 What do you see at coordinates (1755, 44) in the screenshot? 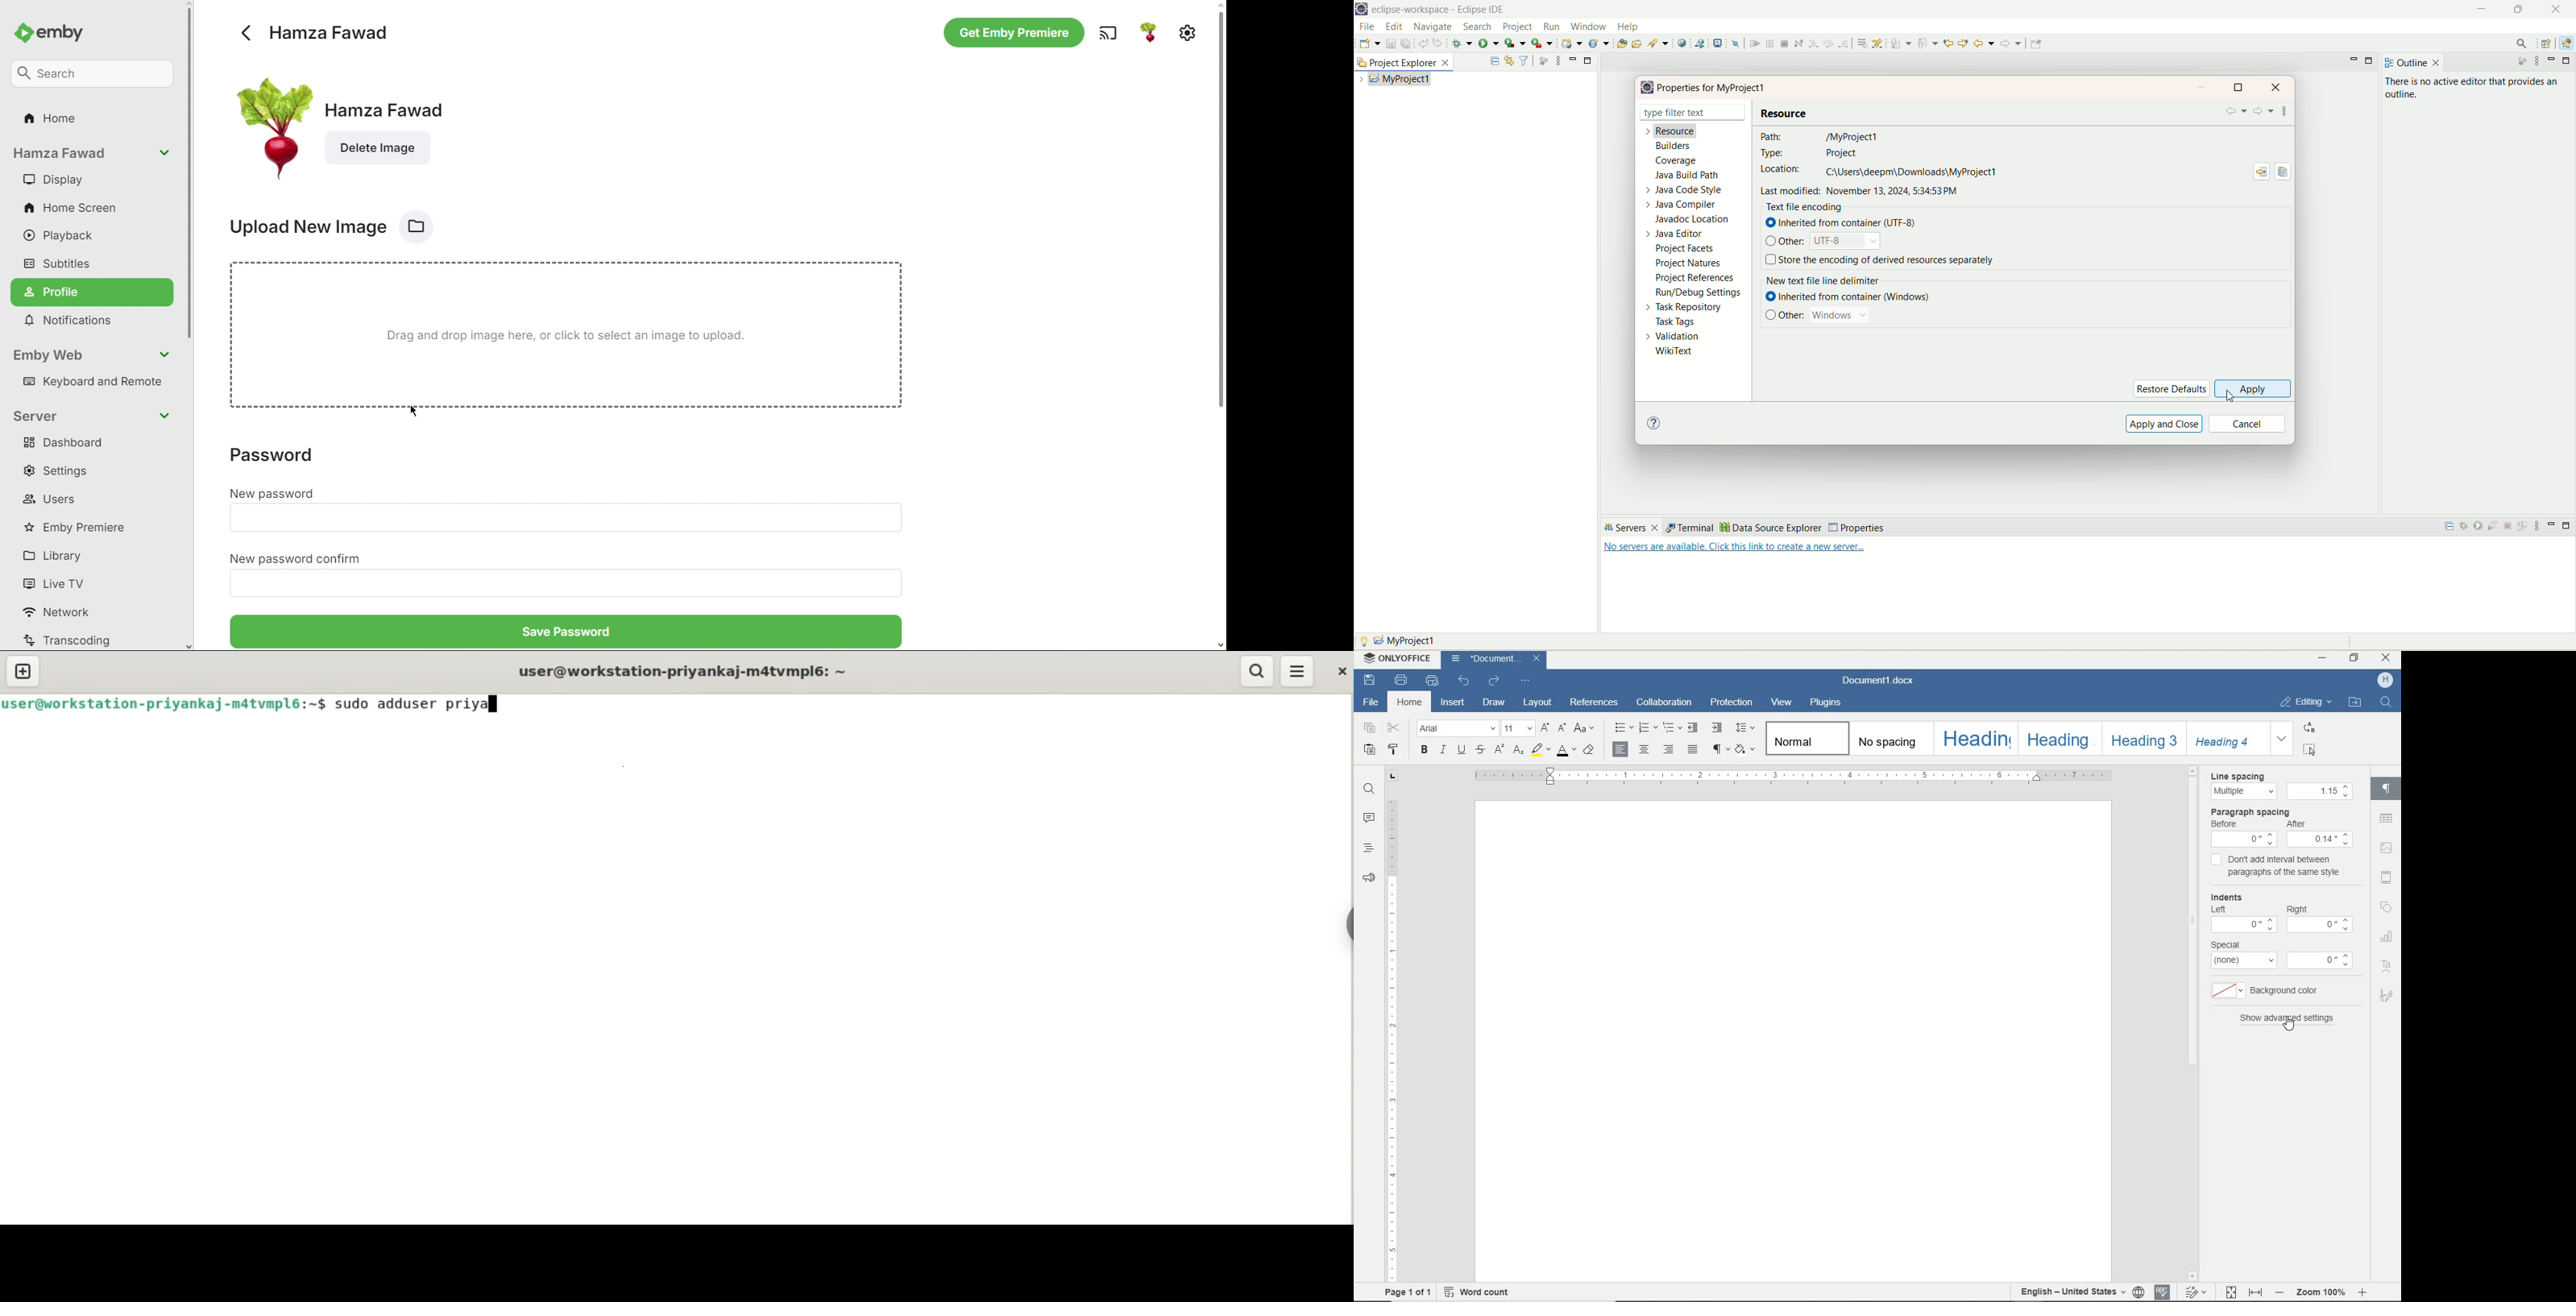
I see `resume` at bounding box center [1755, 44].